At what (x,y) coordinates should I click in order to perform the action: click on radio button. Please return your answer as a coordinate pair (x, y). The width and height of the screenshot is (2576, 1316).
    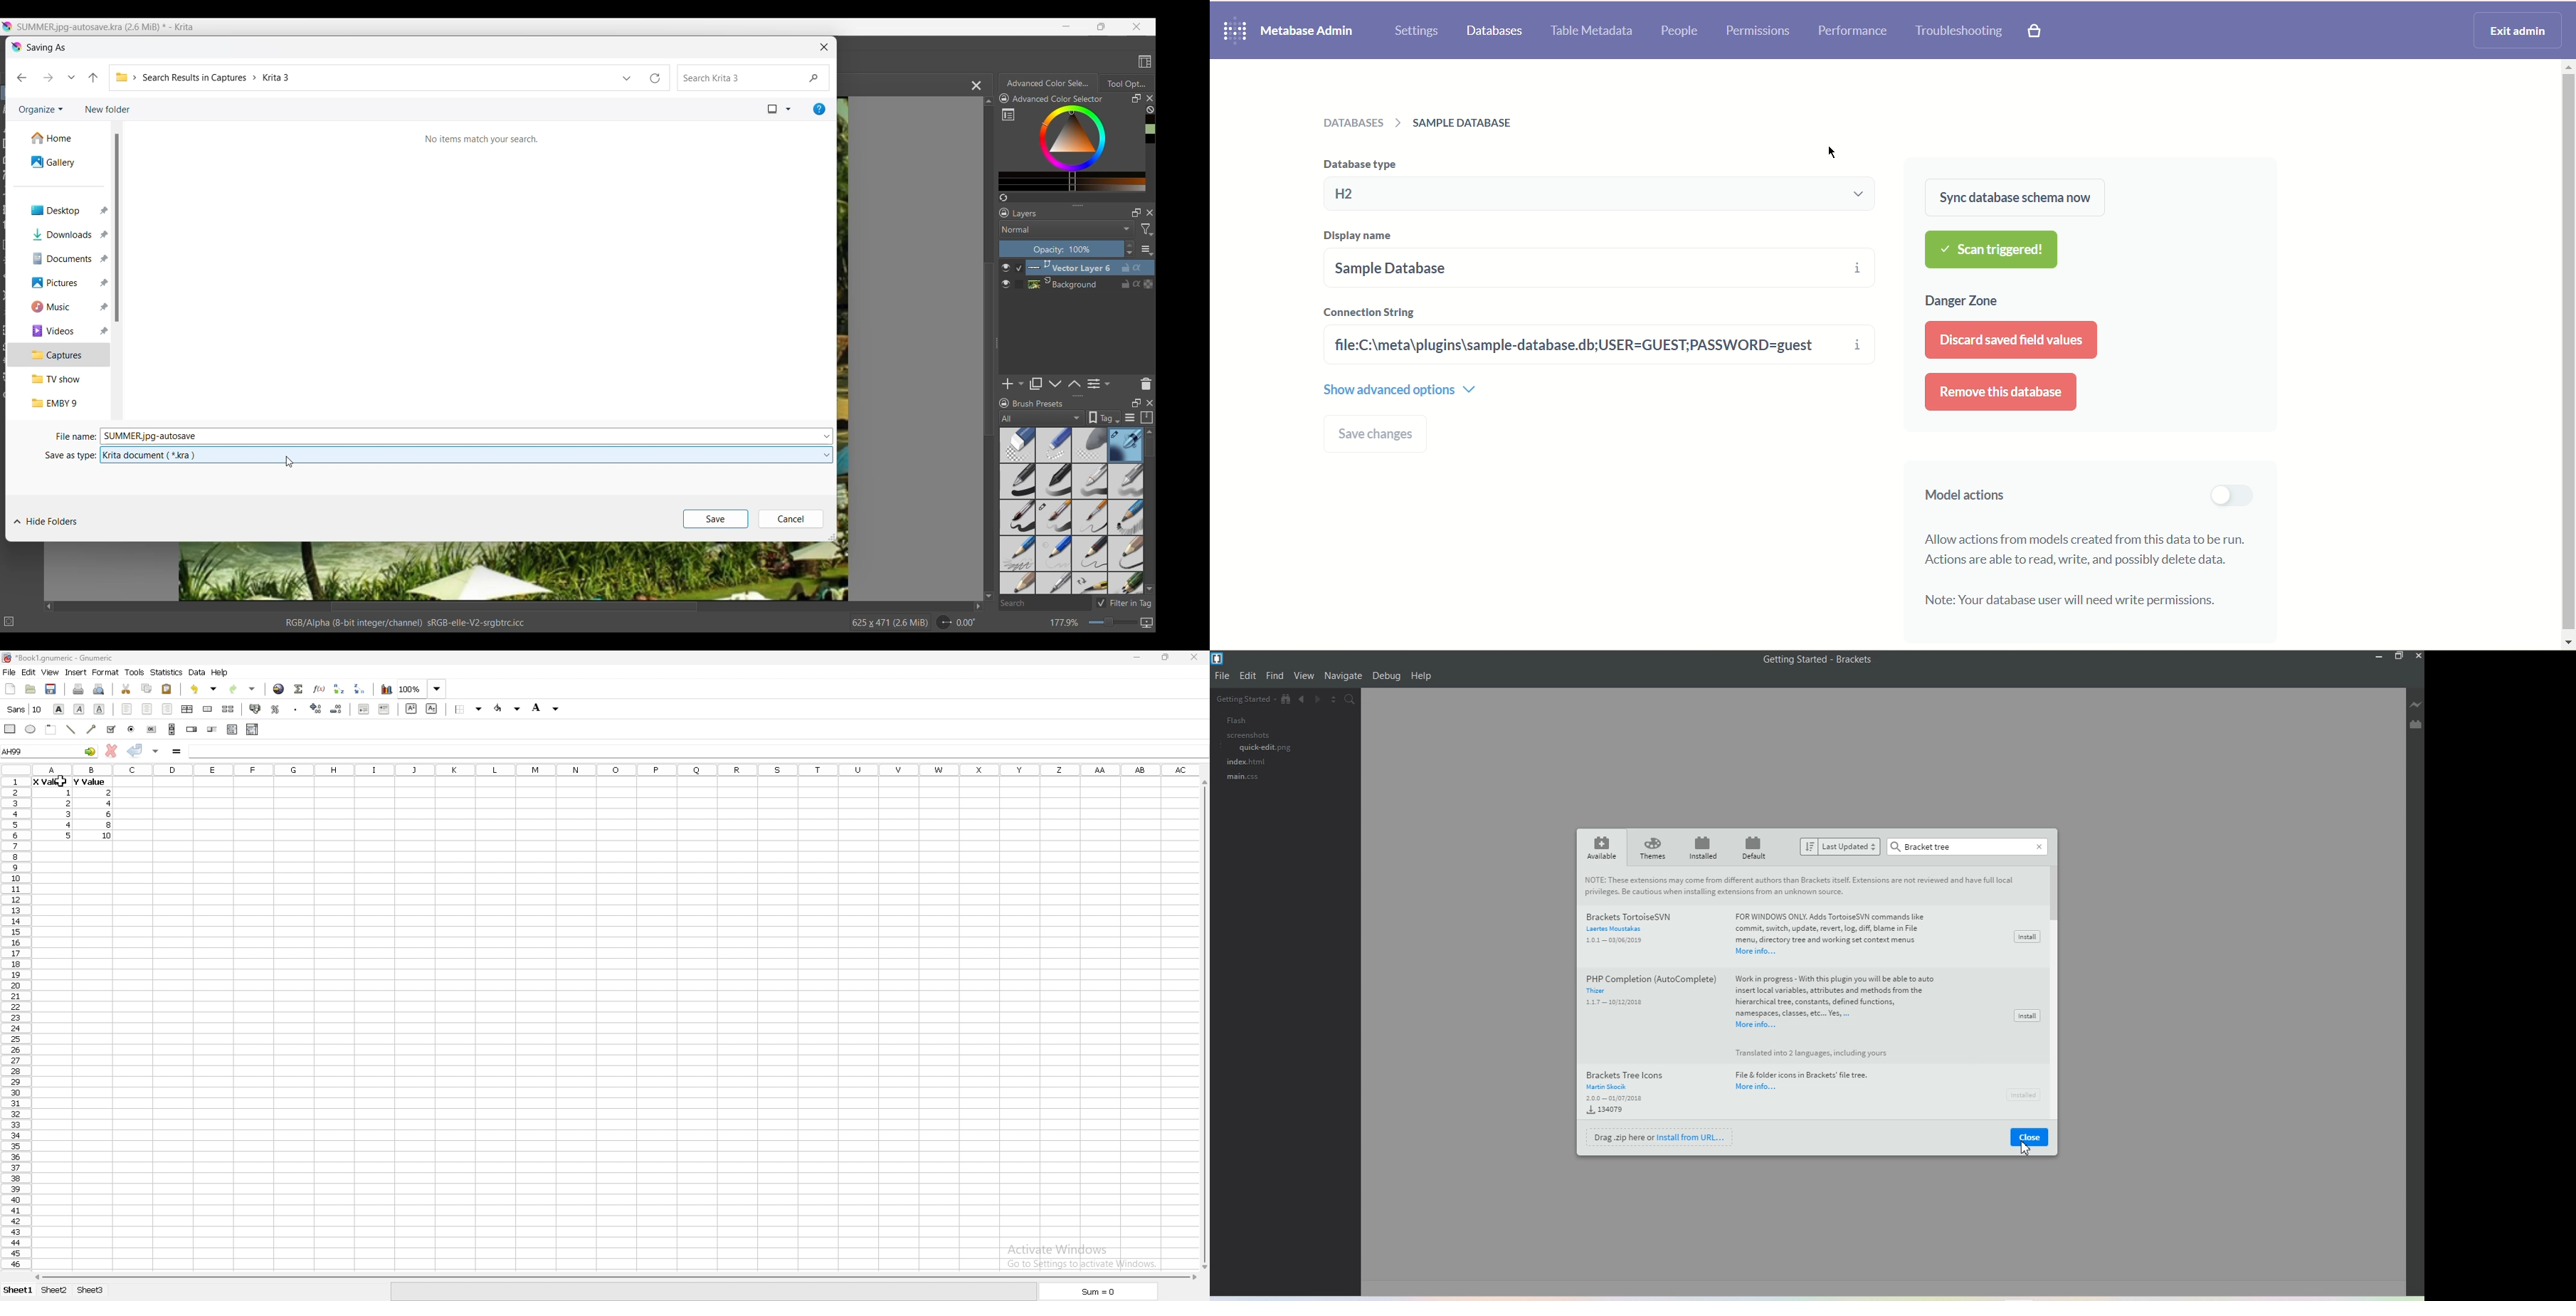
    Looking at the image, I should click on (132, 729).